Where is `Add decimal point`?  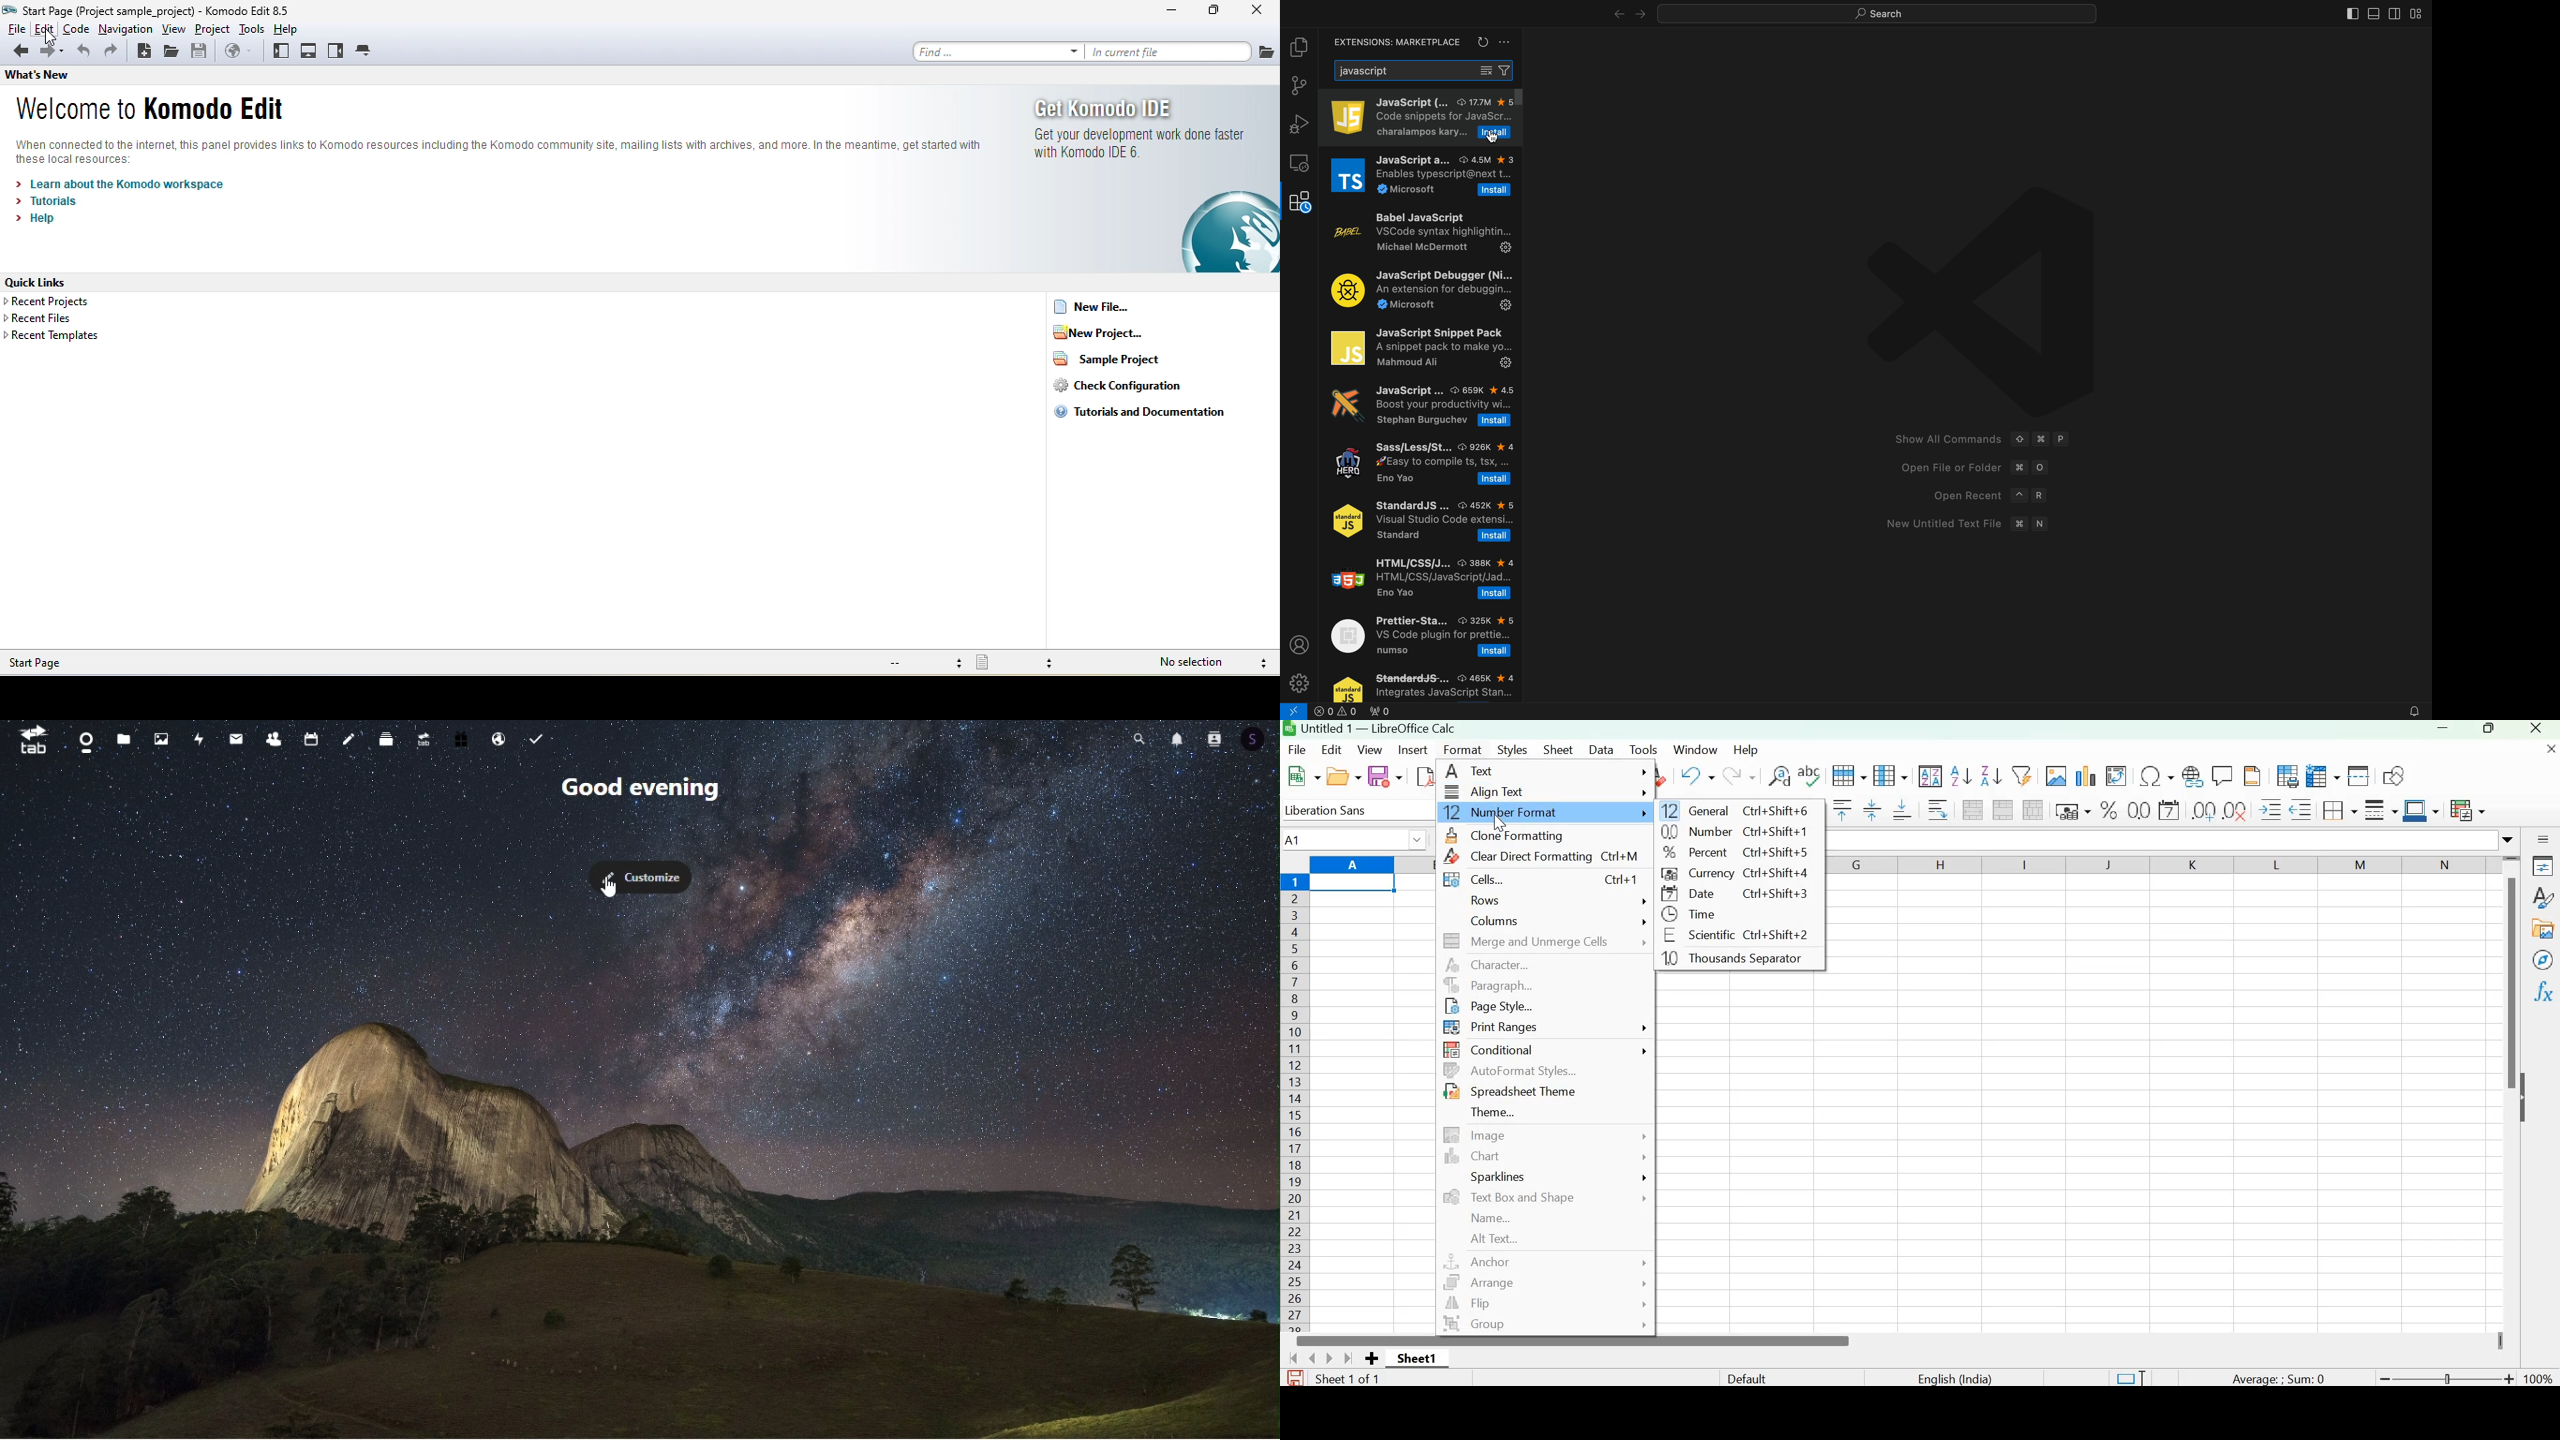
Add decimal point is located at coordinates (2199, 810).